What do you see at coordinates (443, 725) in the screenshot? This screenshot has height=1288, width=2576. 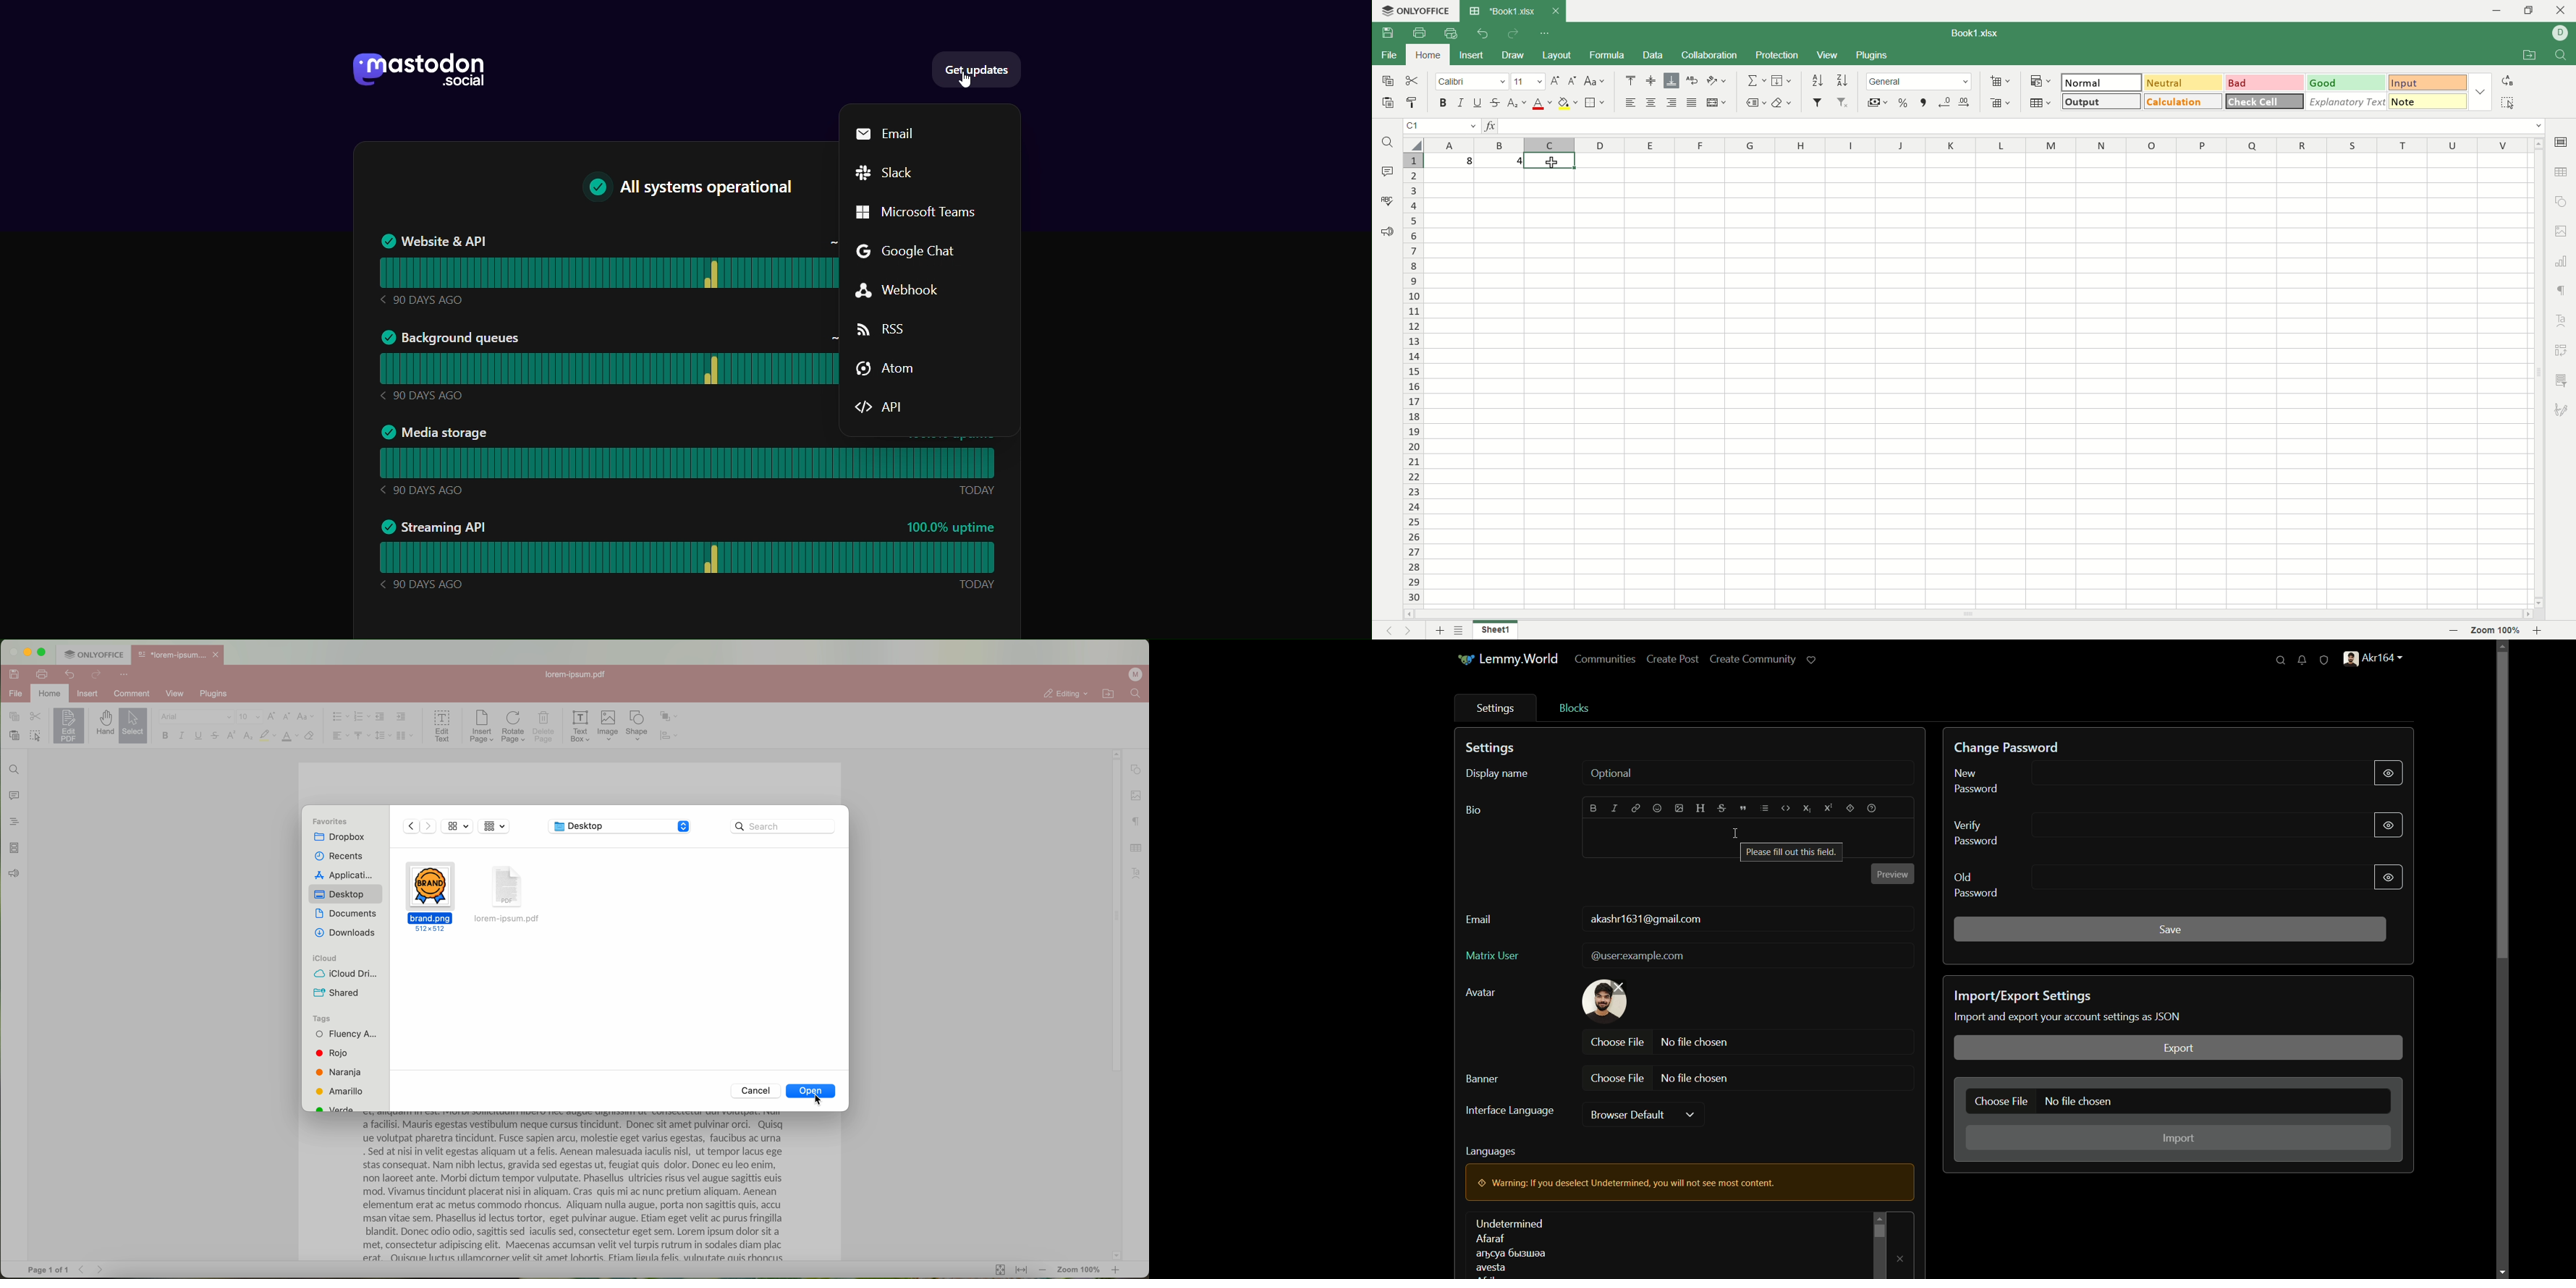 I see `edit text` at bounding box center [443, 725].